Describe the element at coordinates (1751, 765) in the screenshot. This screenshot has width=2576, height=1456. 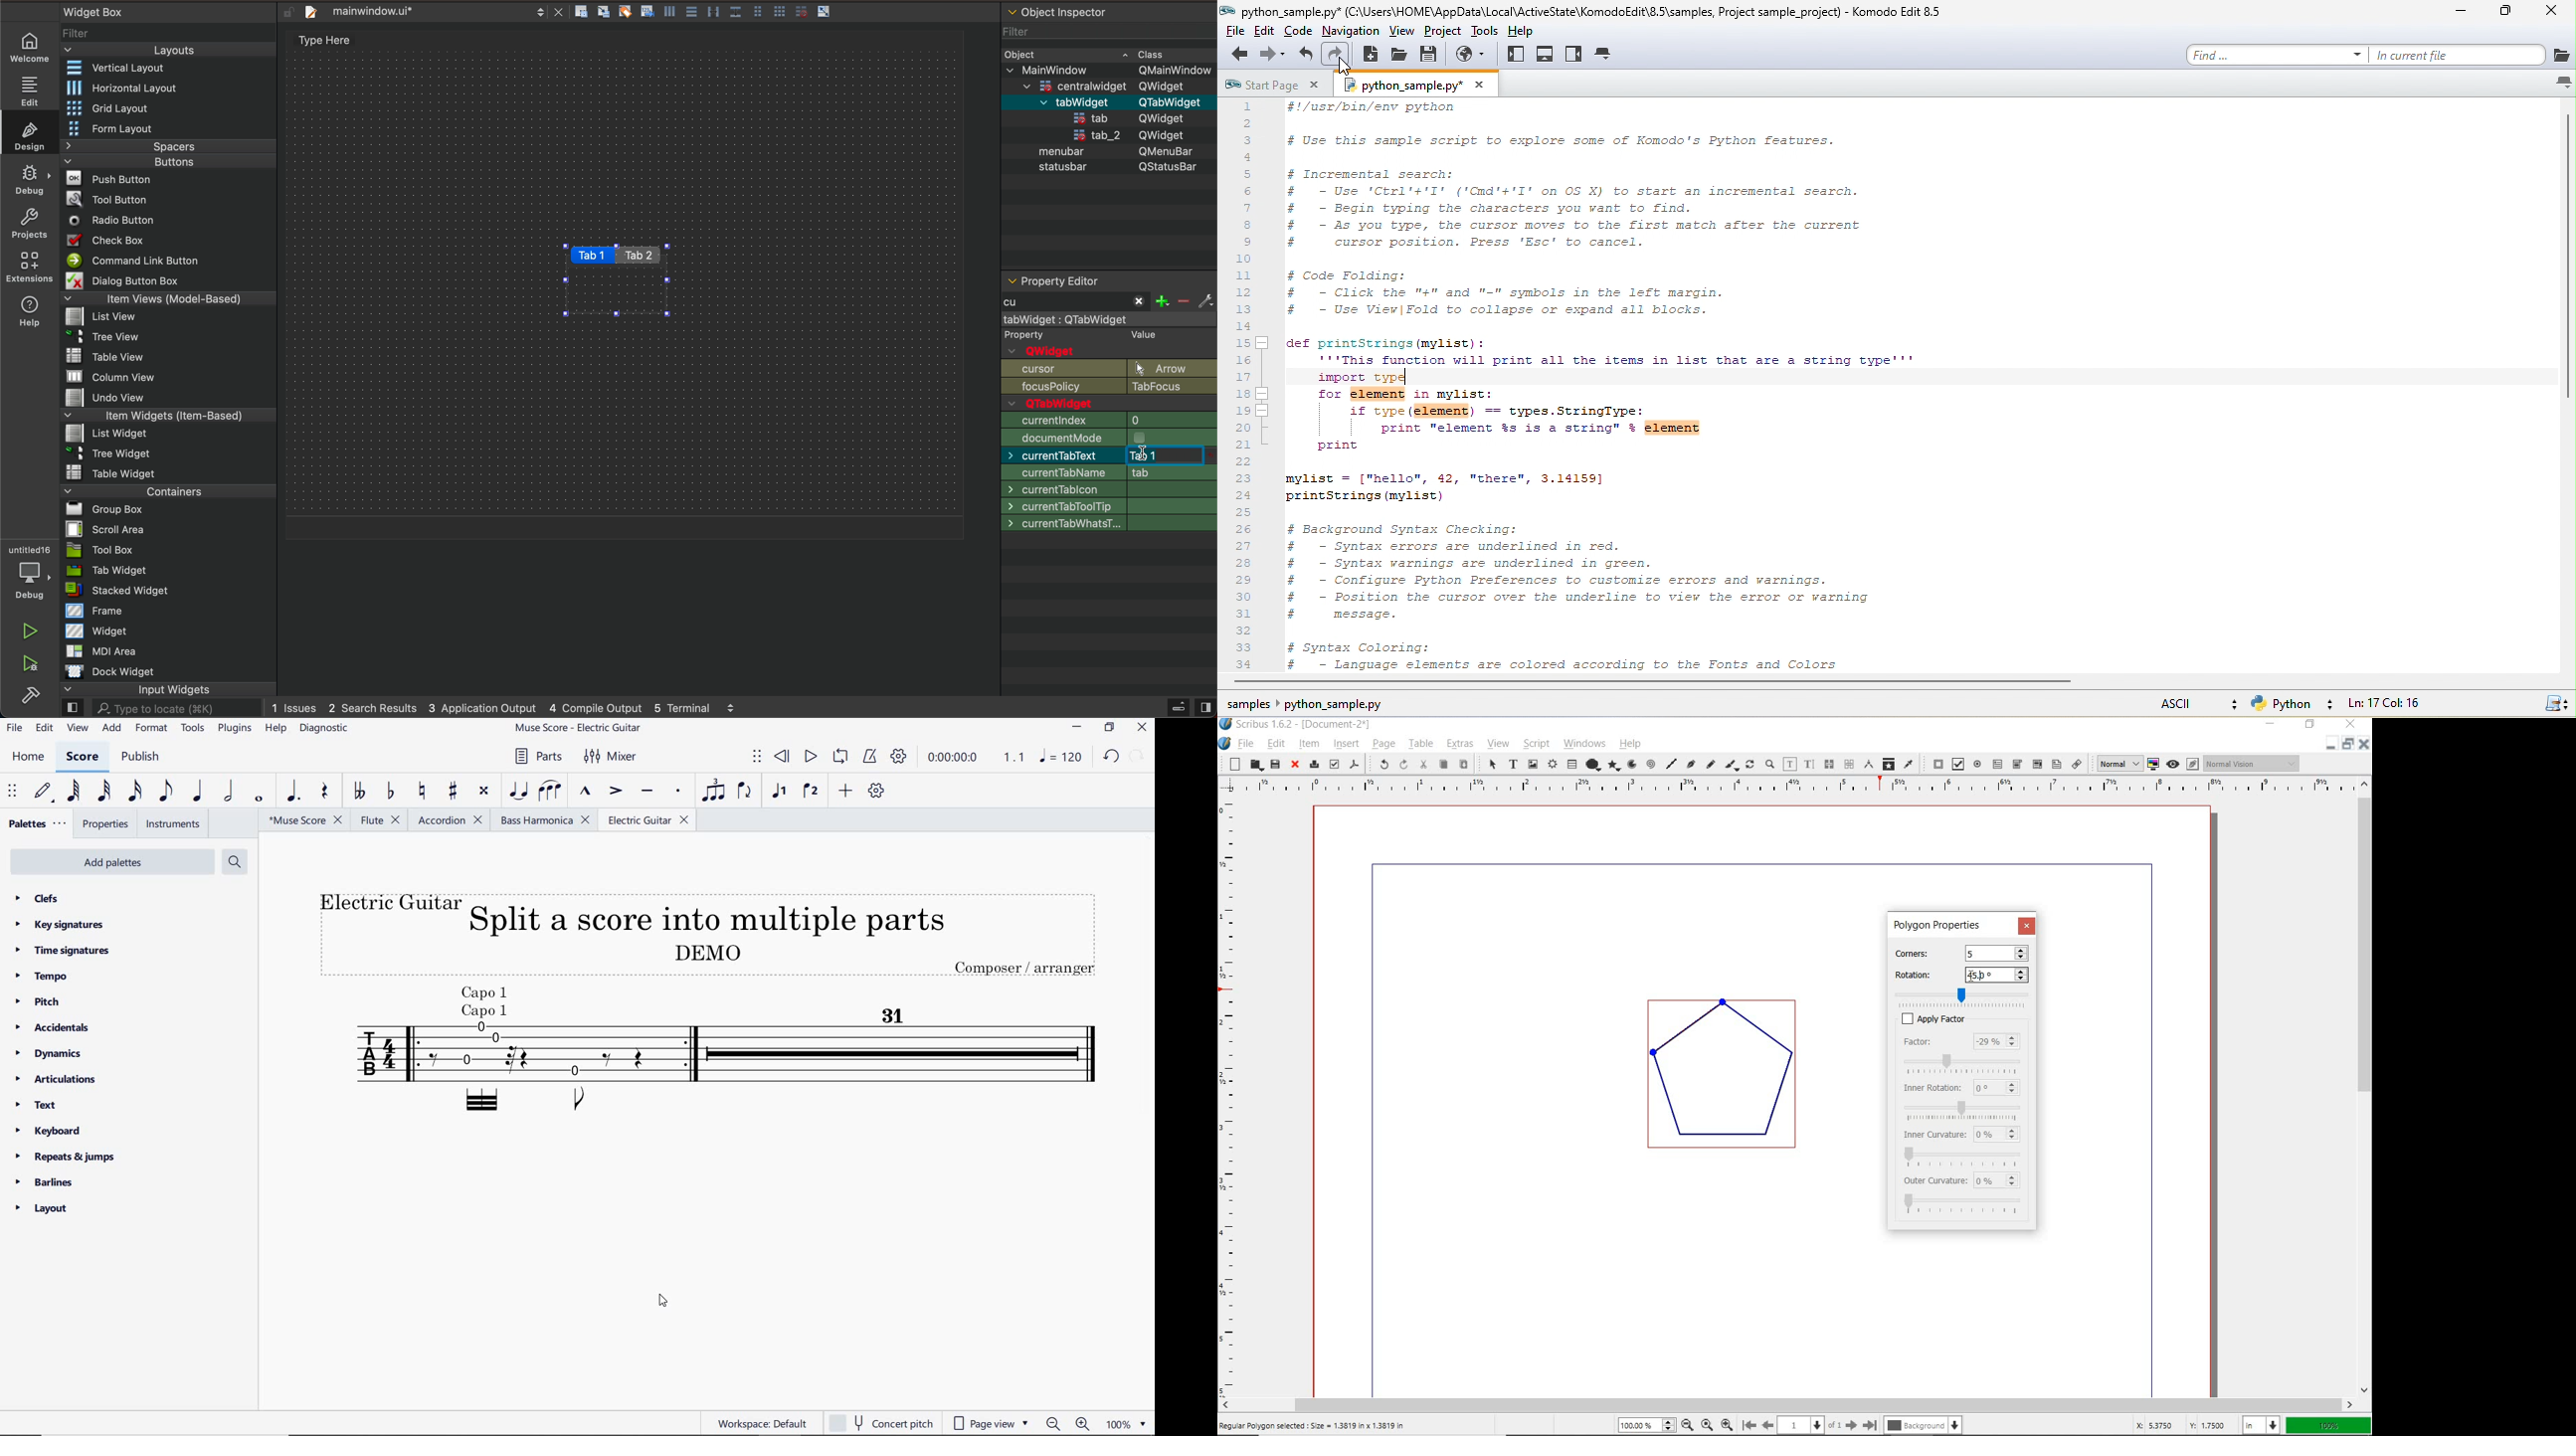
I see `rotate item` at that location.